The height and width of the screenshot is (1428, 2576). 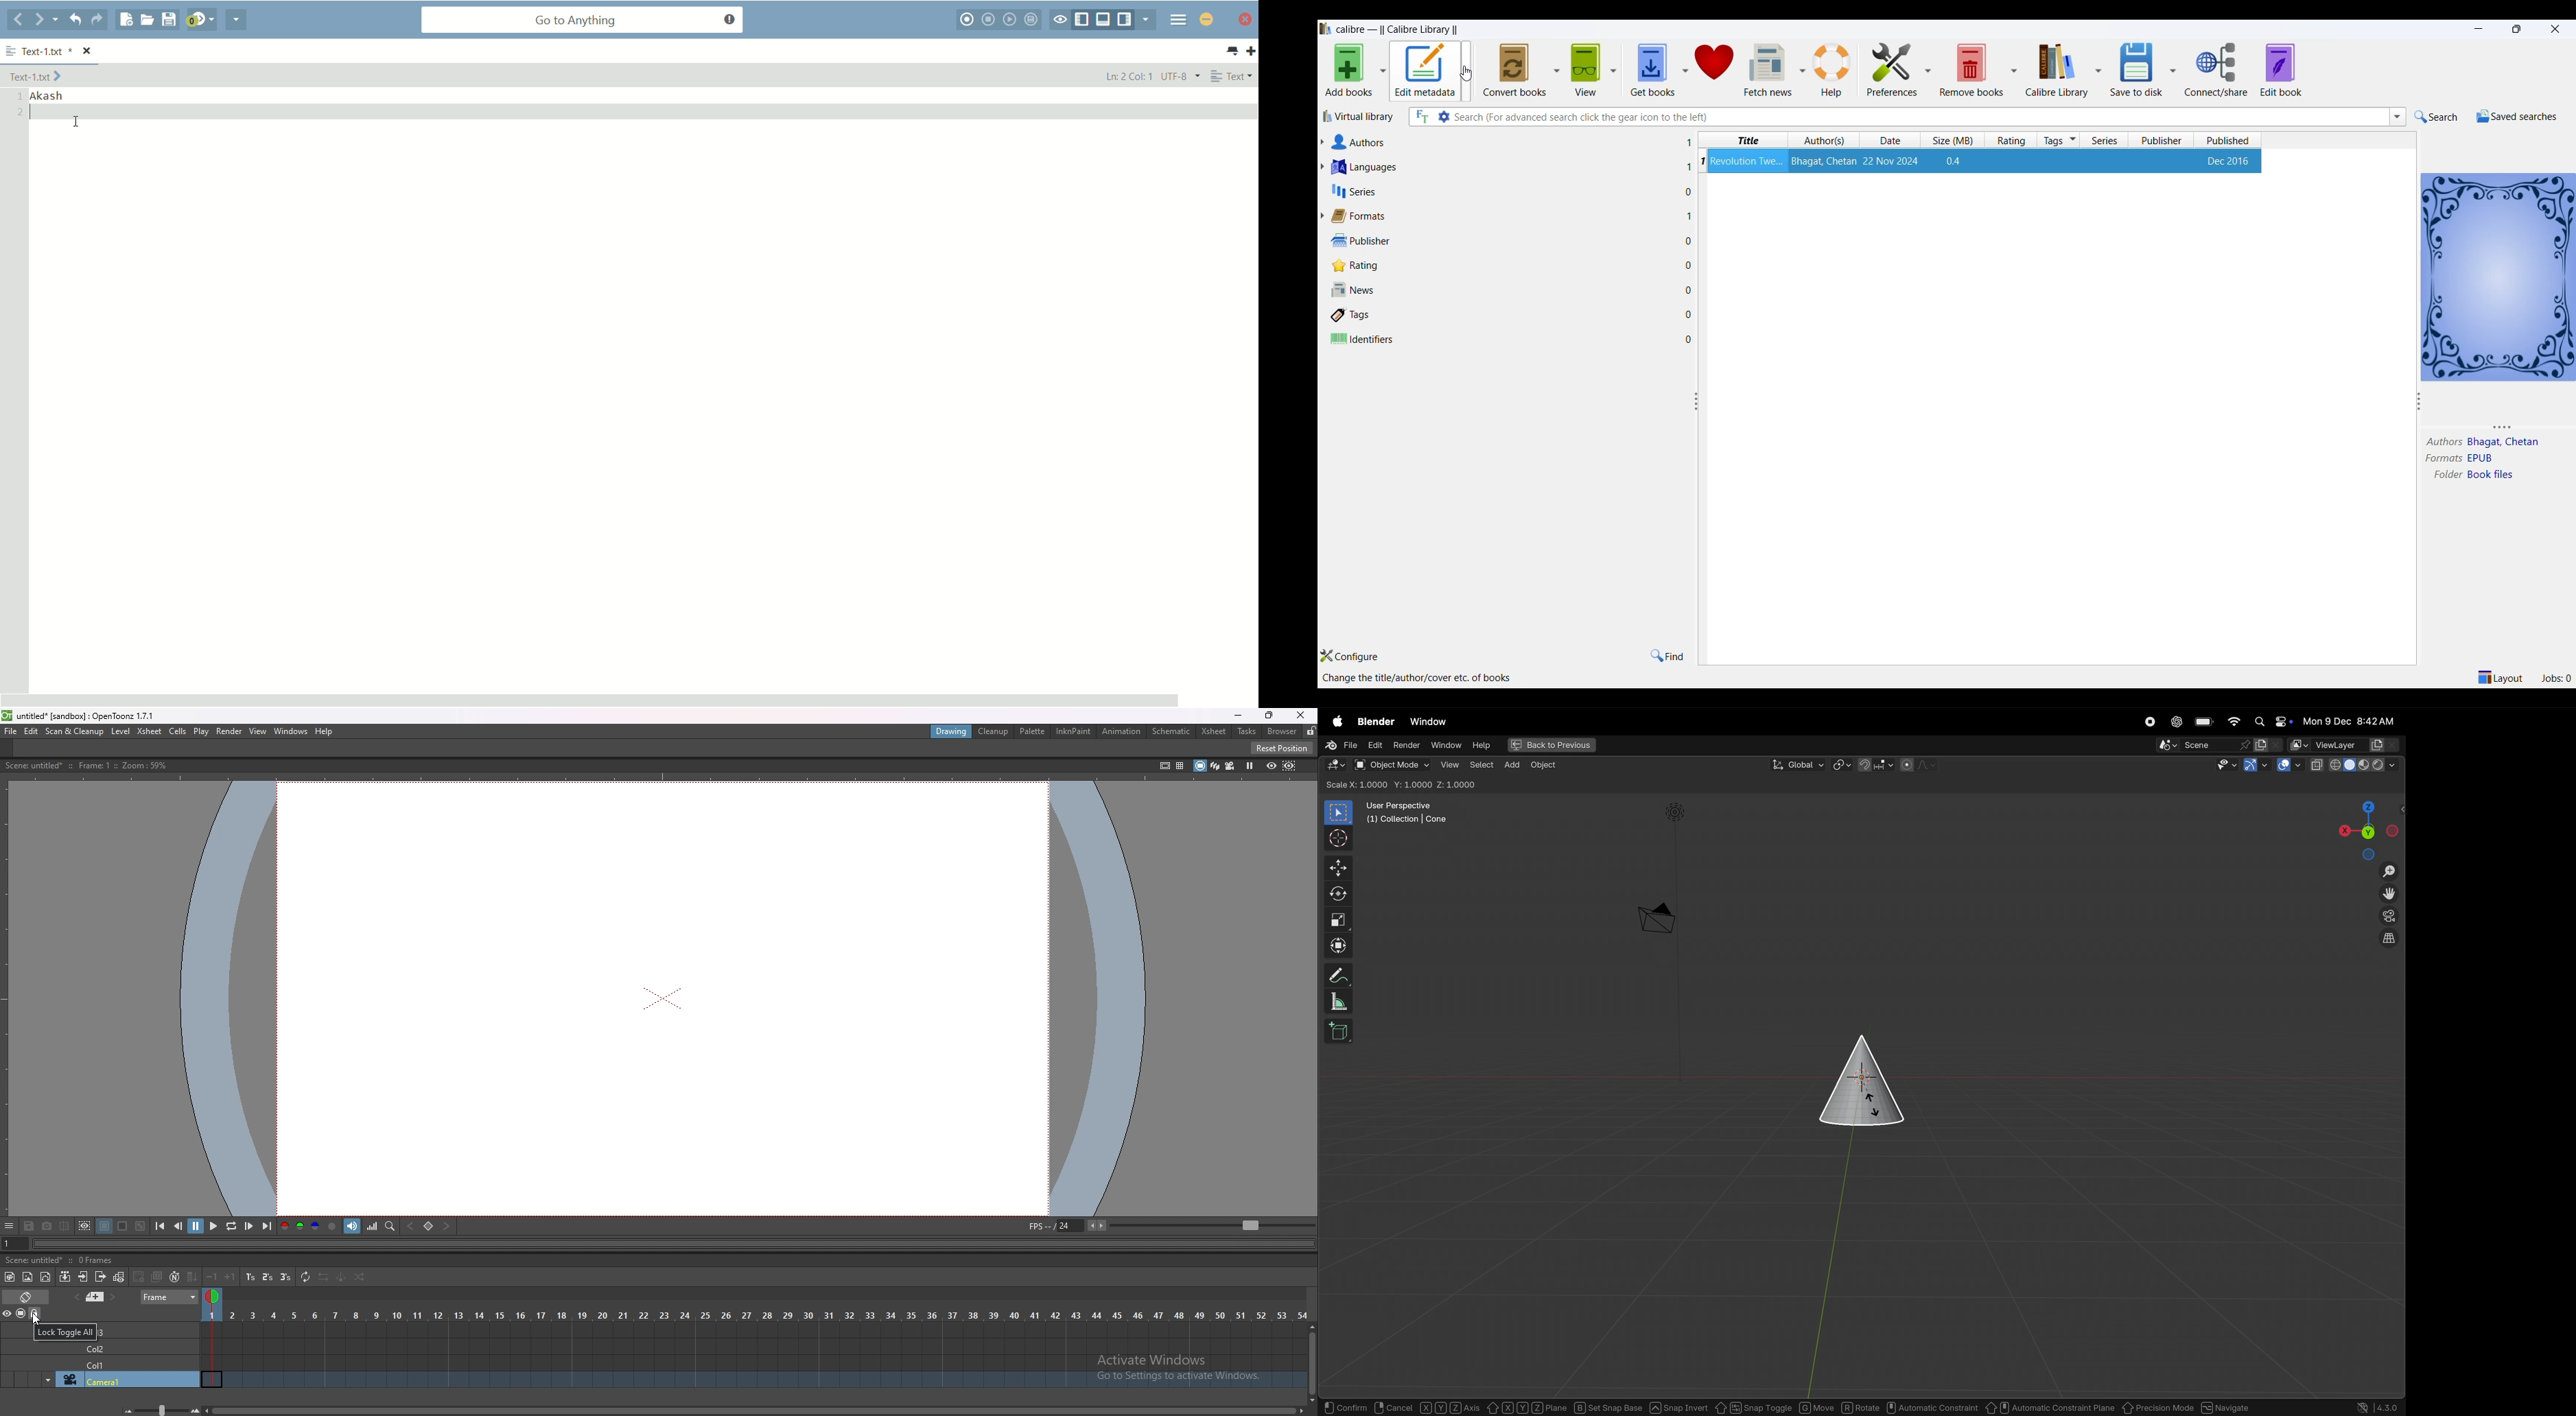 I want to click on record macro, so click(x=967, y=20).